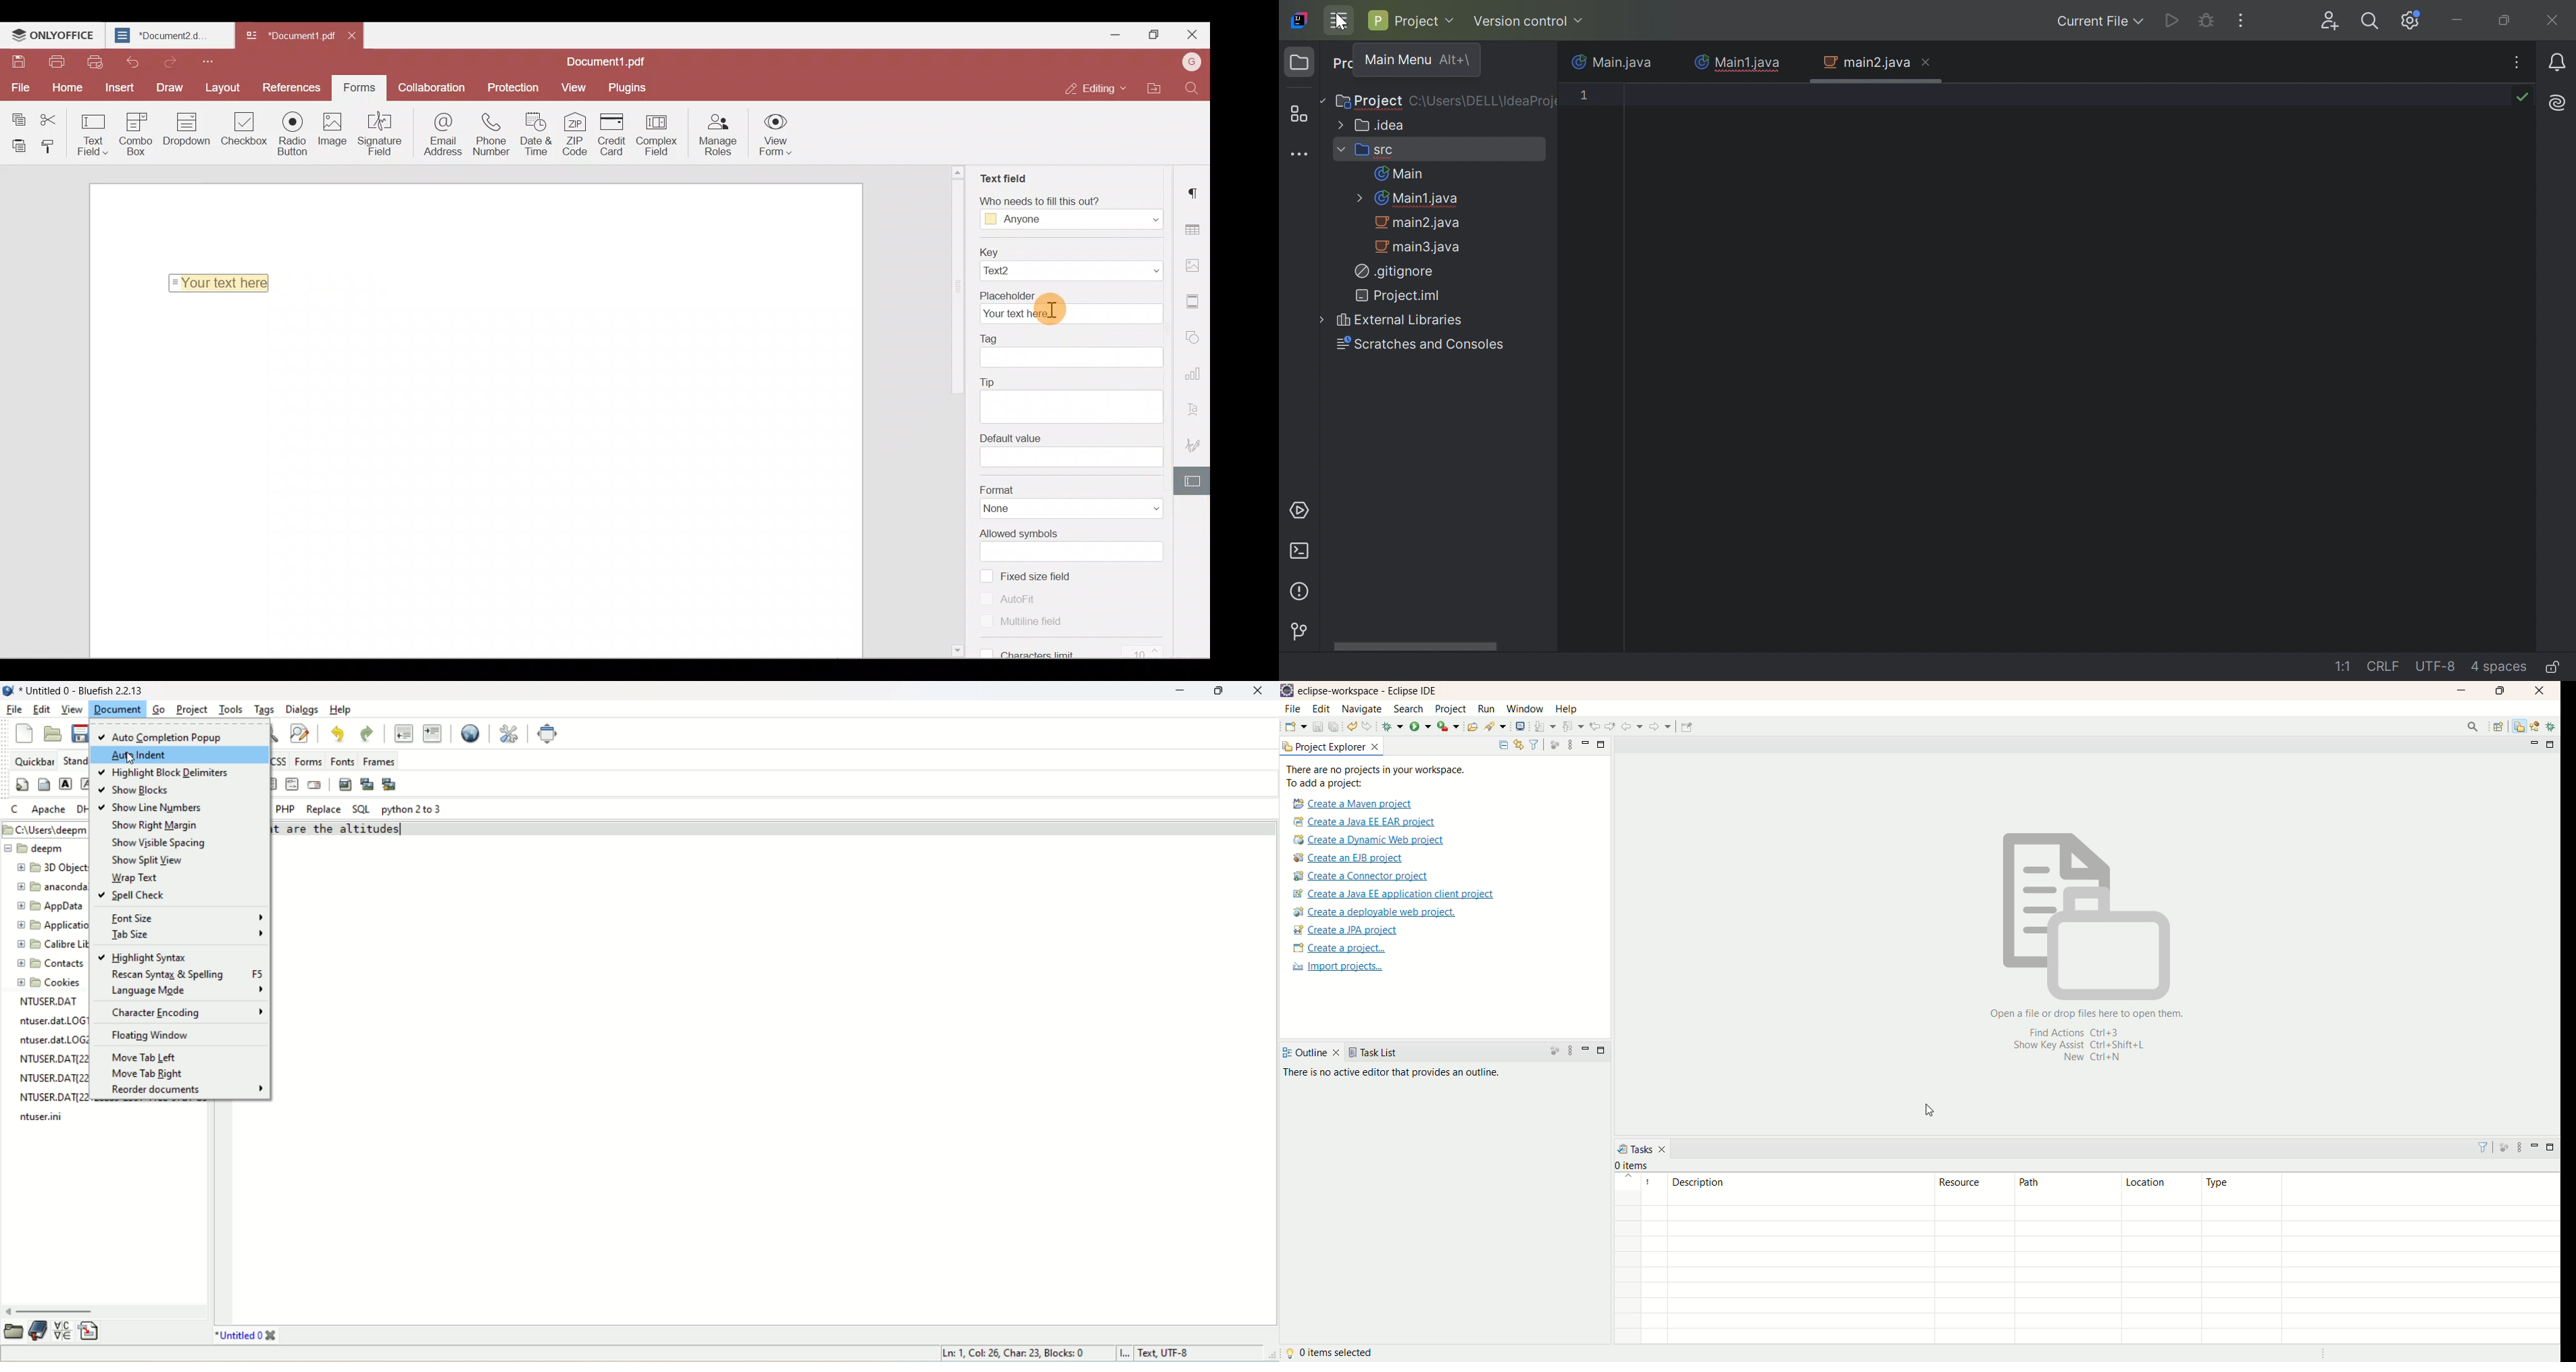 The height and width of the screenshot is (1372, 2576). What do you see at coordinates (170, 62) in the screenshot?
I see `Redo` at bounding box center [170, 62].